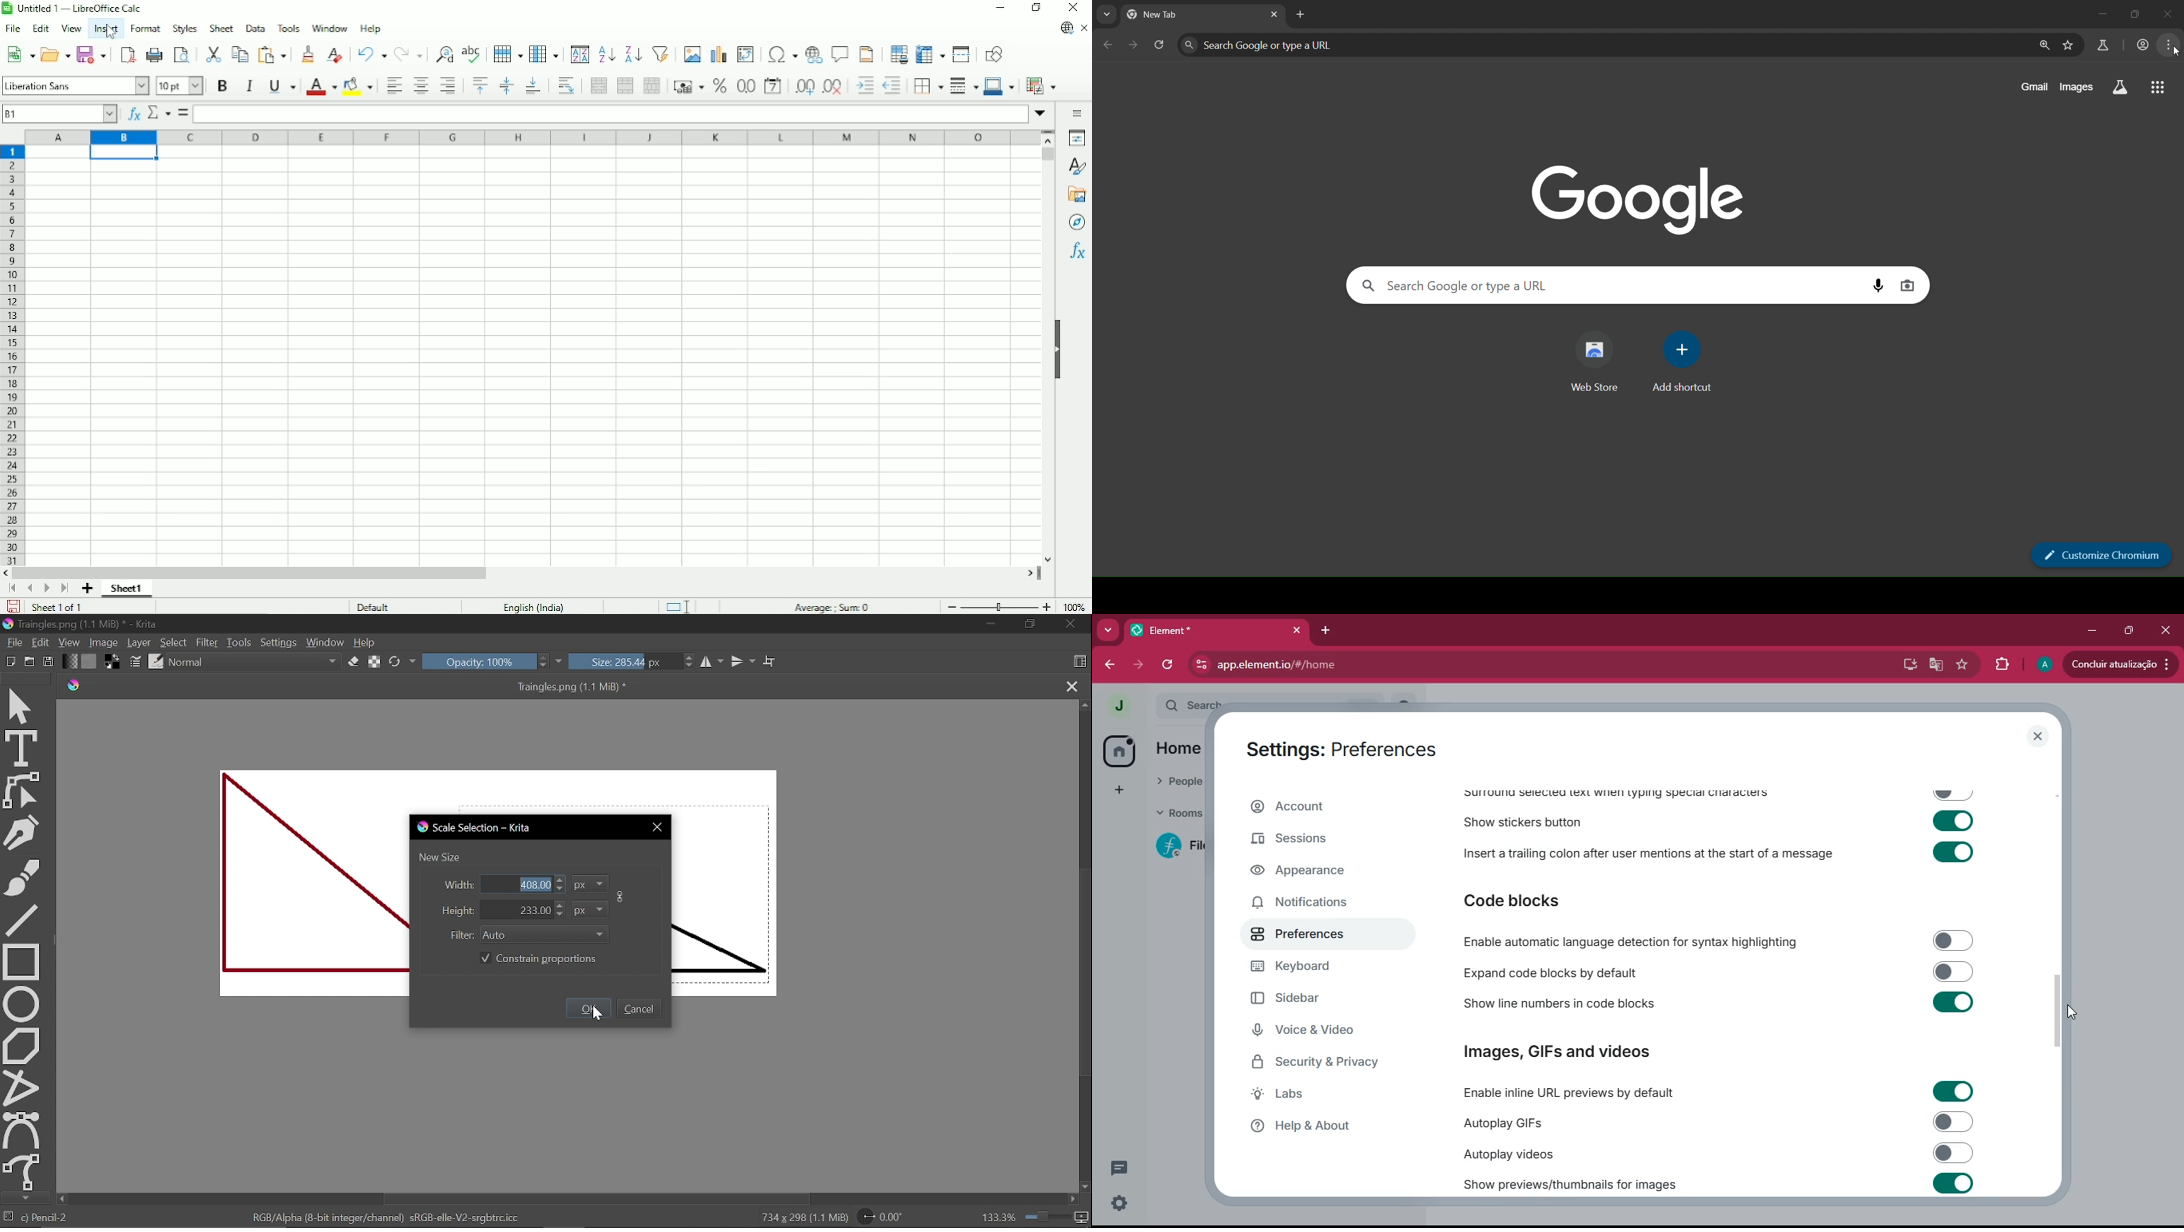  Describe the element at coordinates (2166, 630) in the screenshot. I see `close` at that location.